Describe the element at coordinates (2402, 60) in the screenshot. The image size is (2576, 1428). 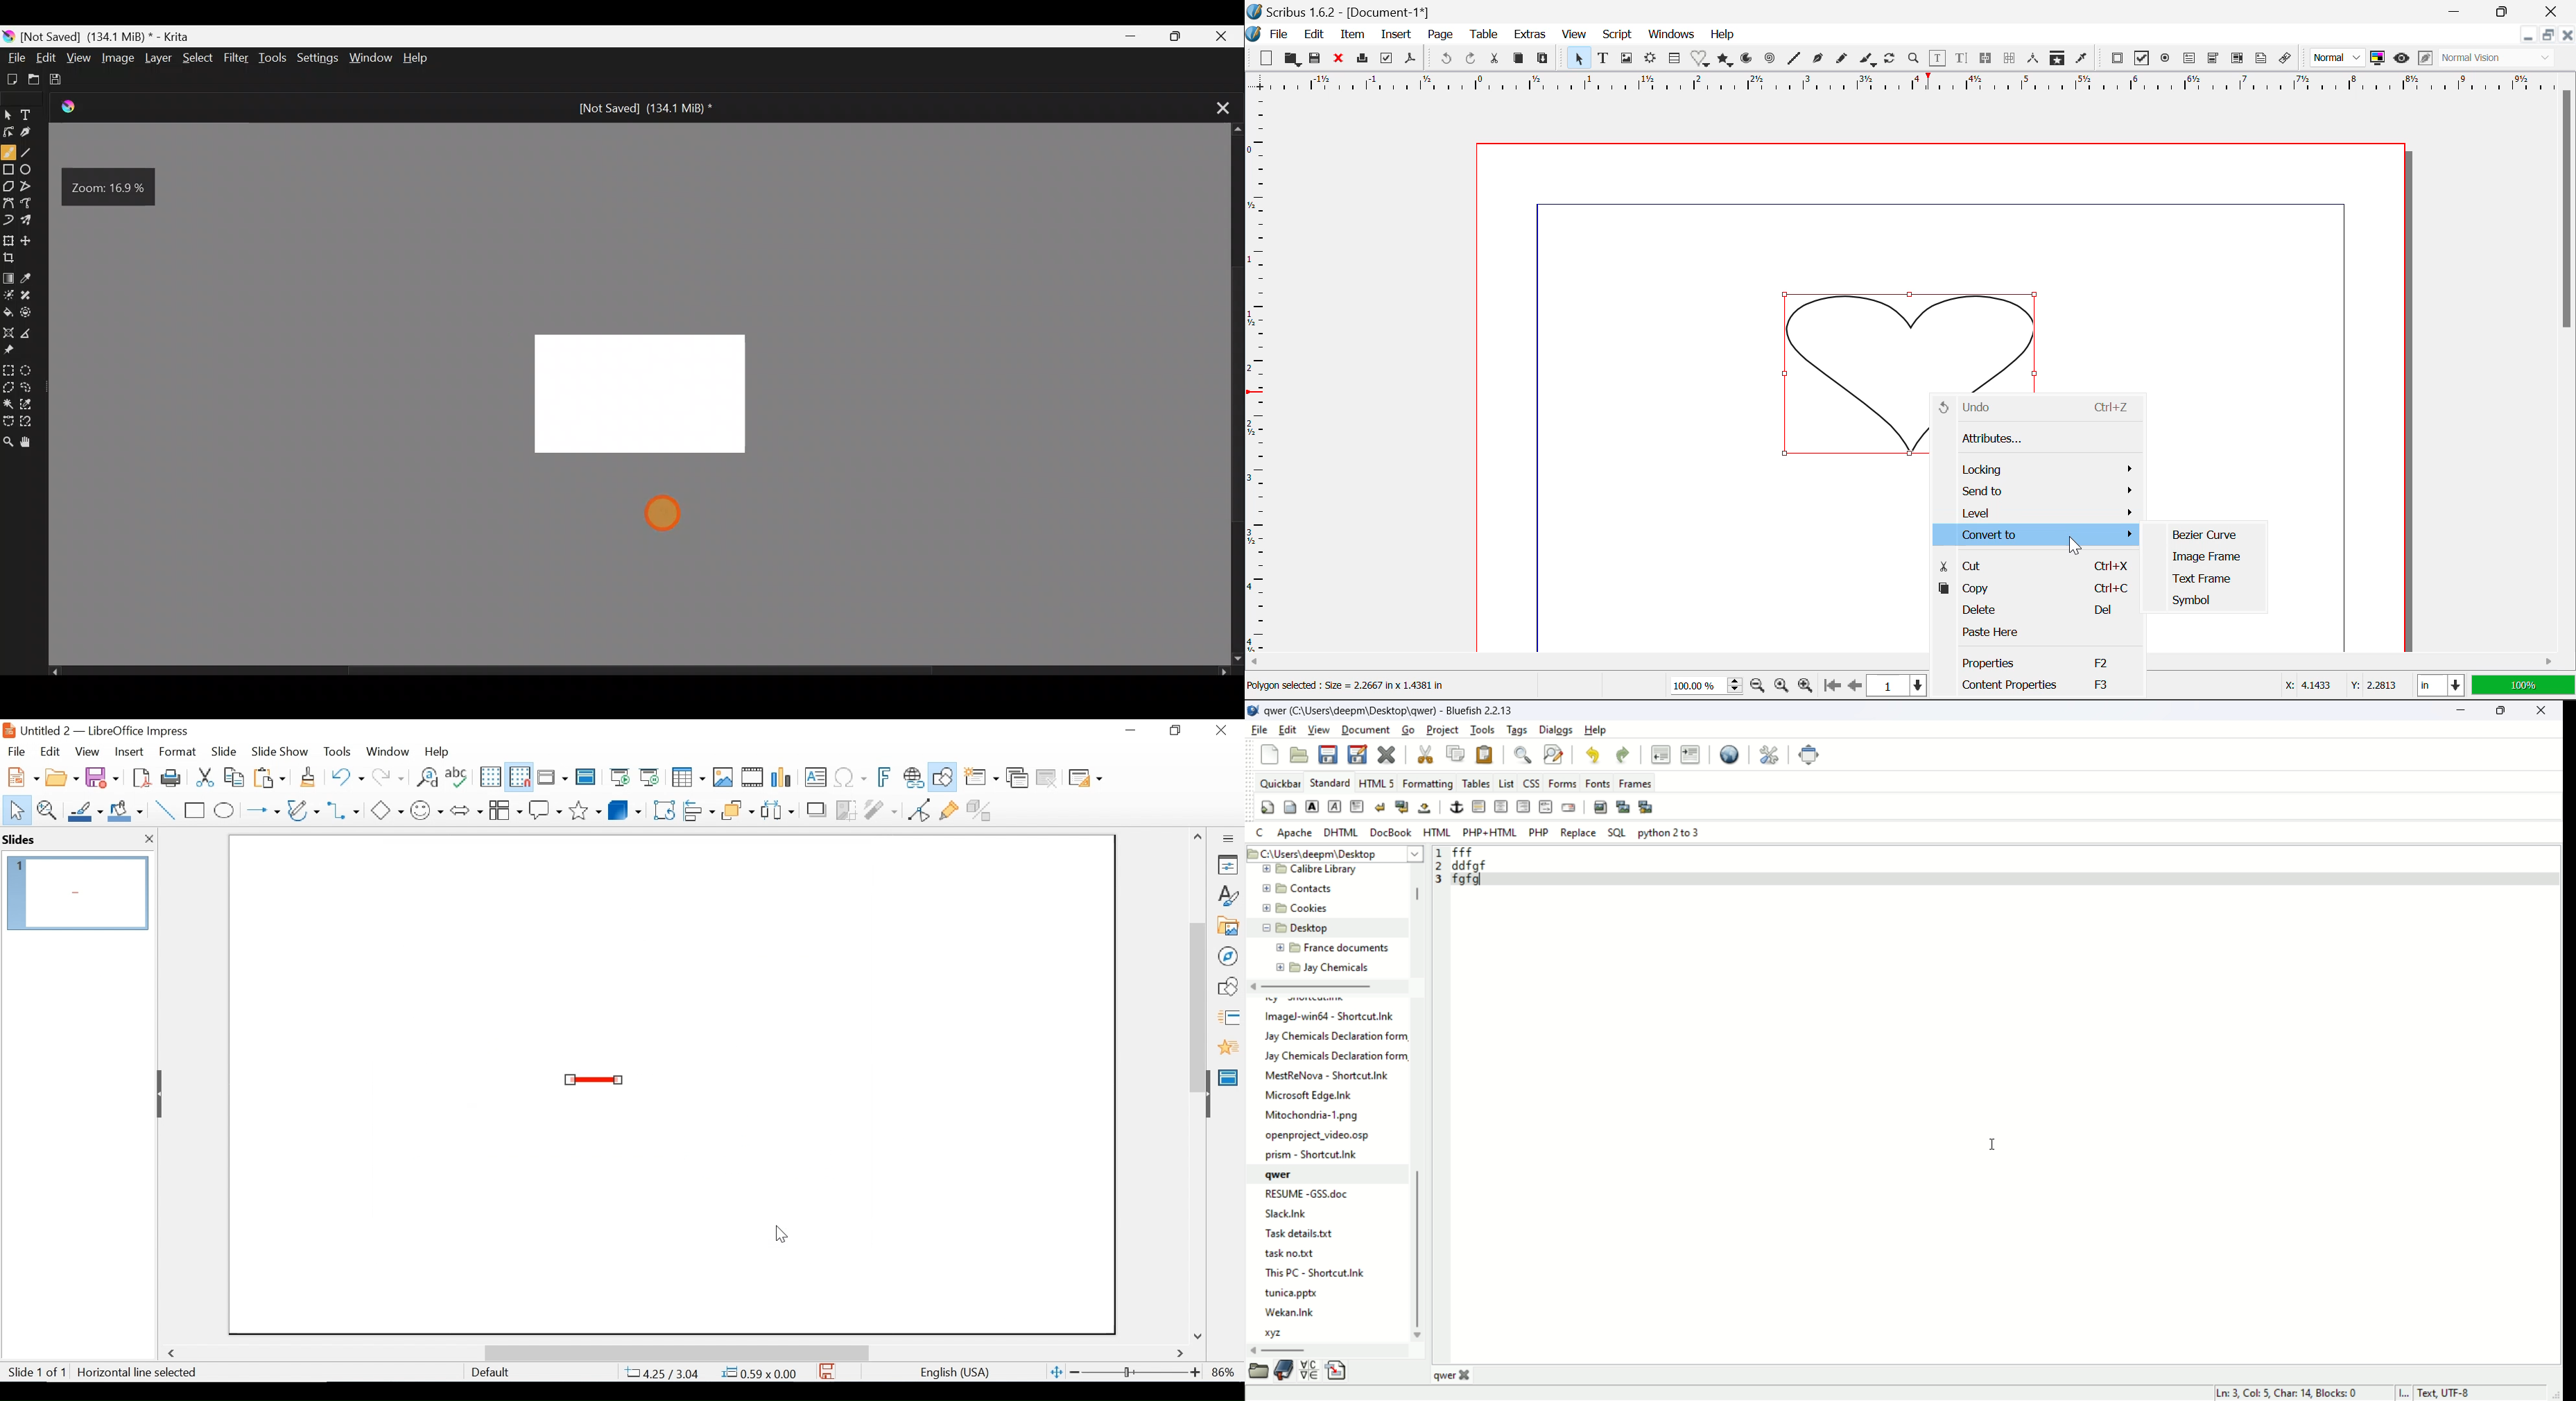
I see `Preview Mode` at that location.